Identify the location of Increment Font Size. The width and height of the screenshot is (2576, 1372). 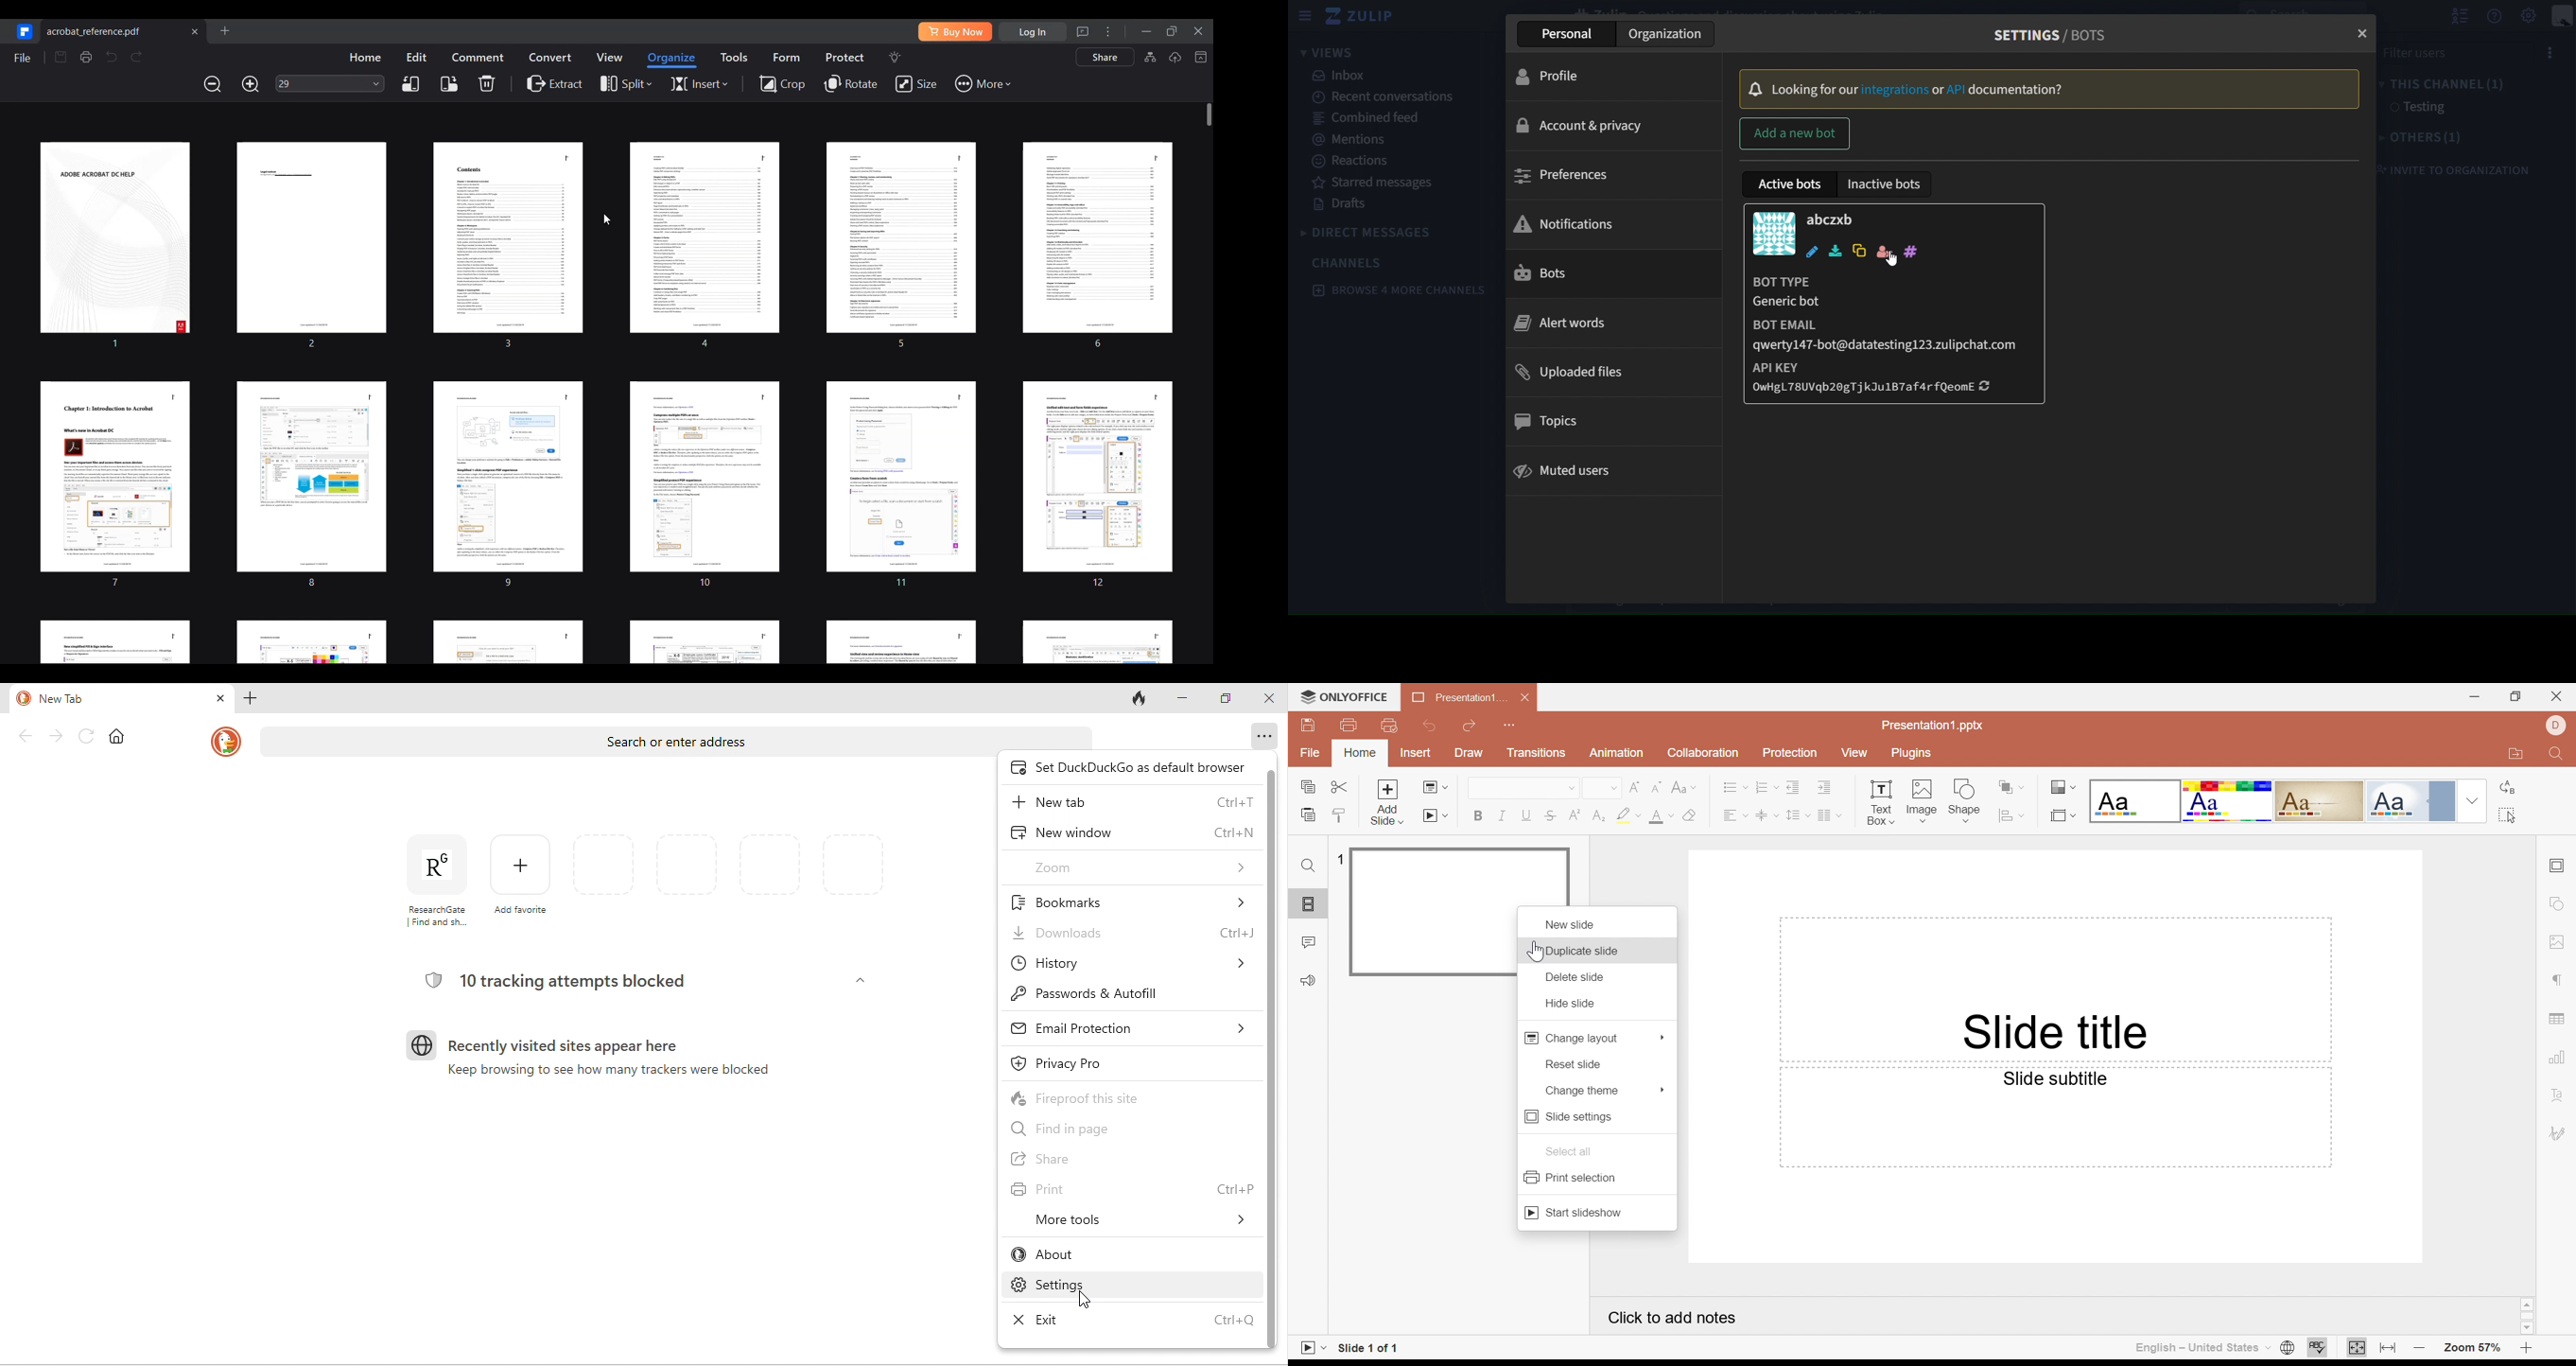
(1635, 786).